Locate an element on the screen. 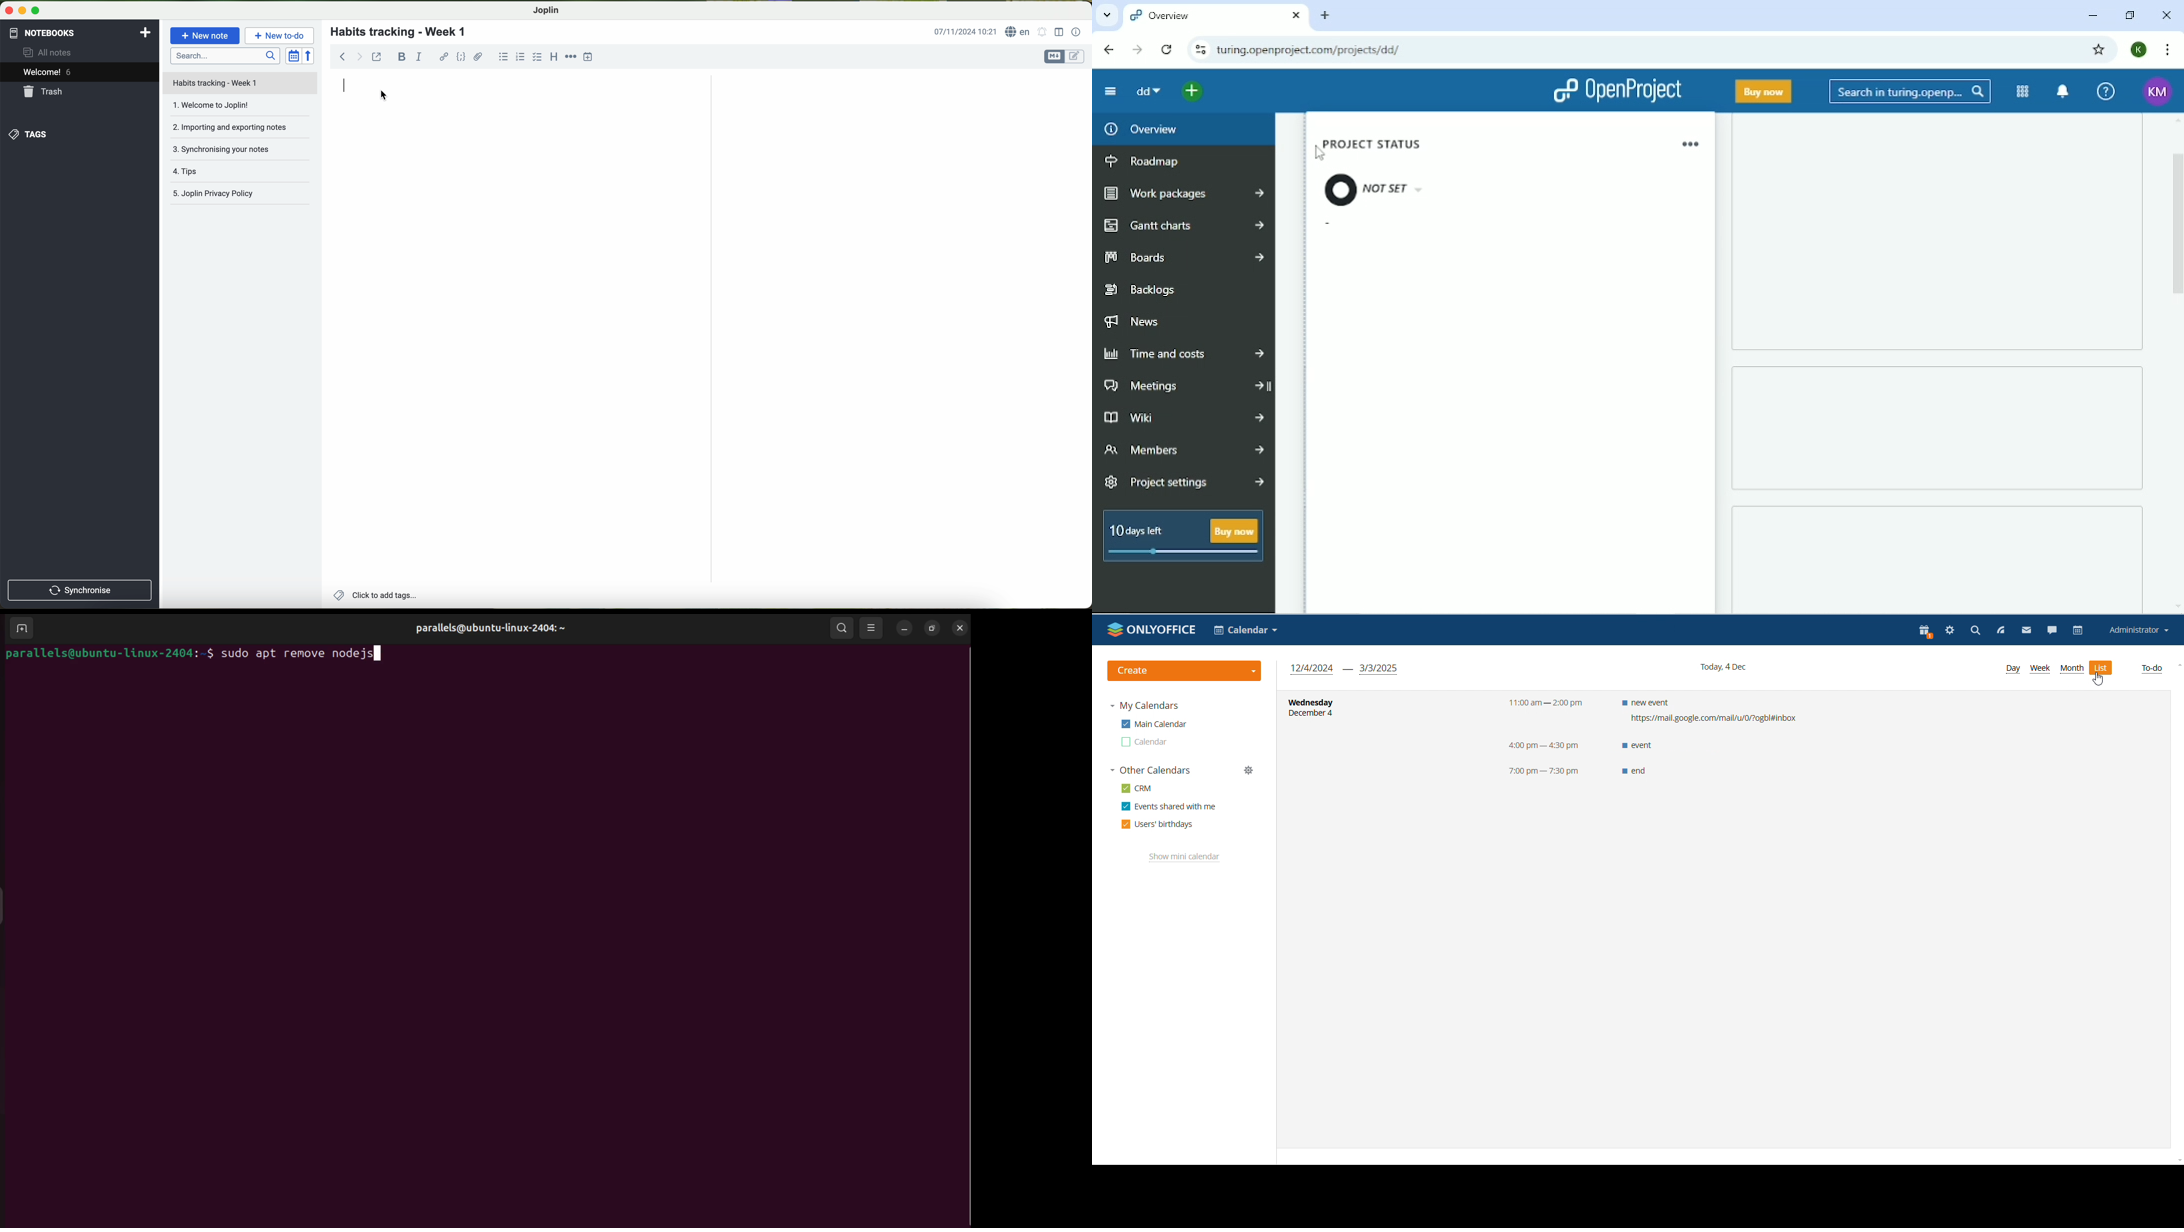 Image resolution: width=2184 pixels, height=1232 pixels. tags is located at coordinates (29, 135).